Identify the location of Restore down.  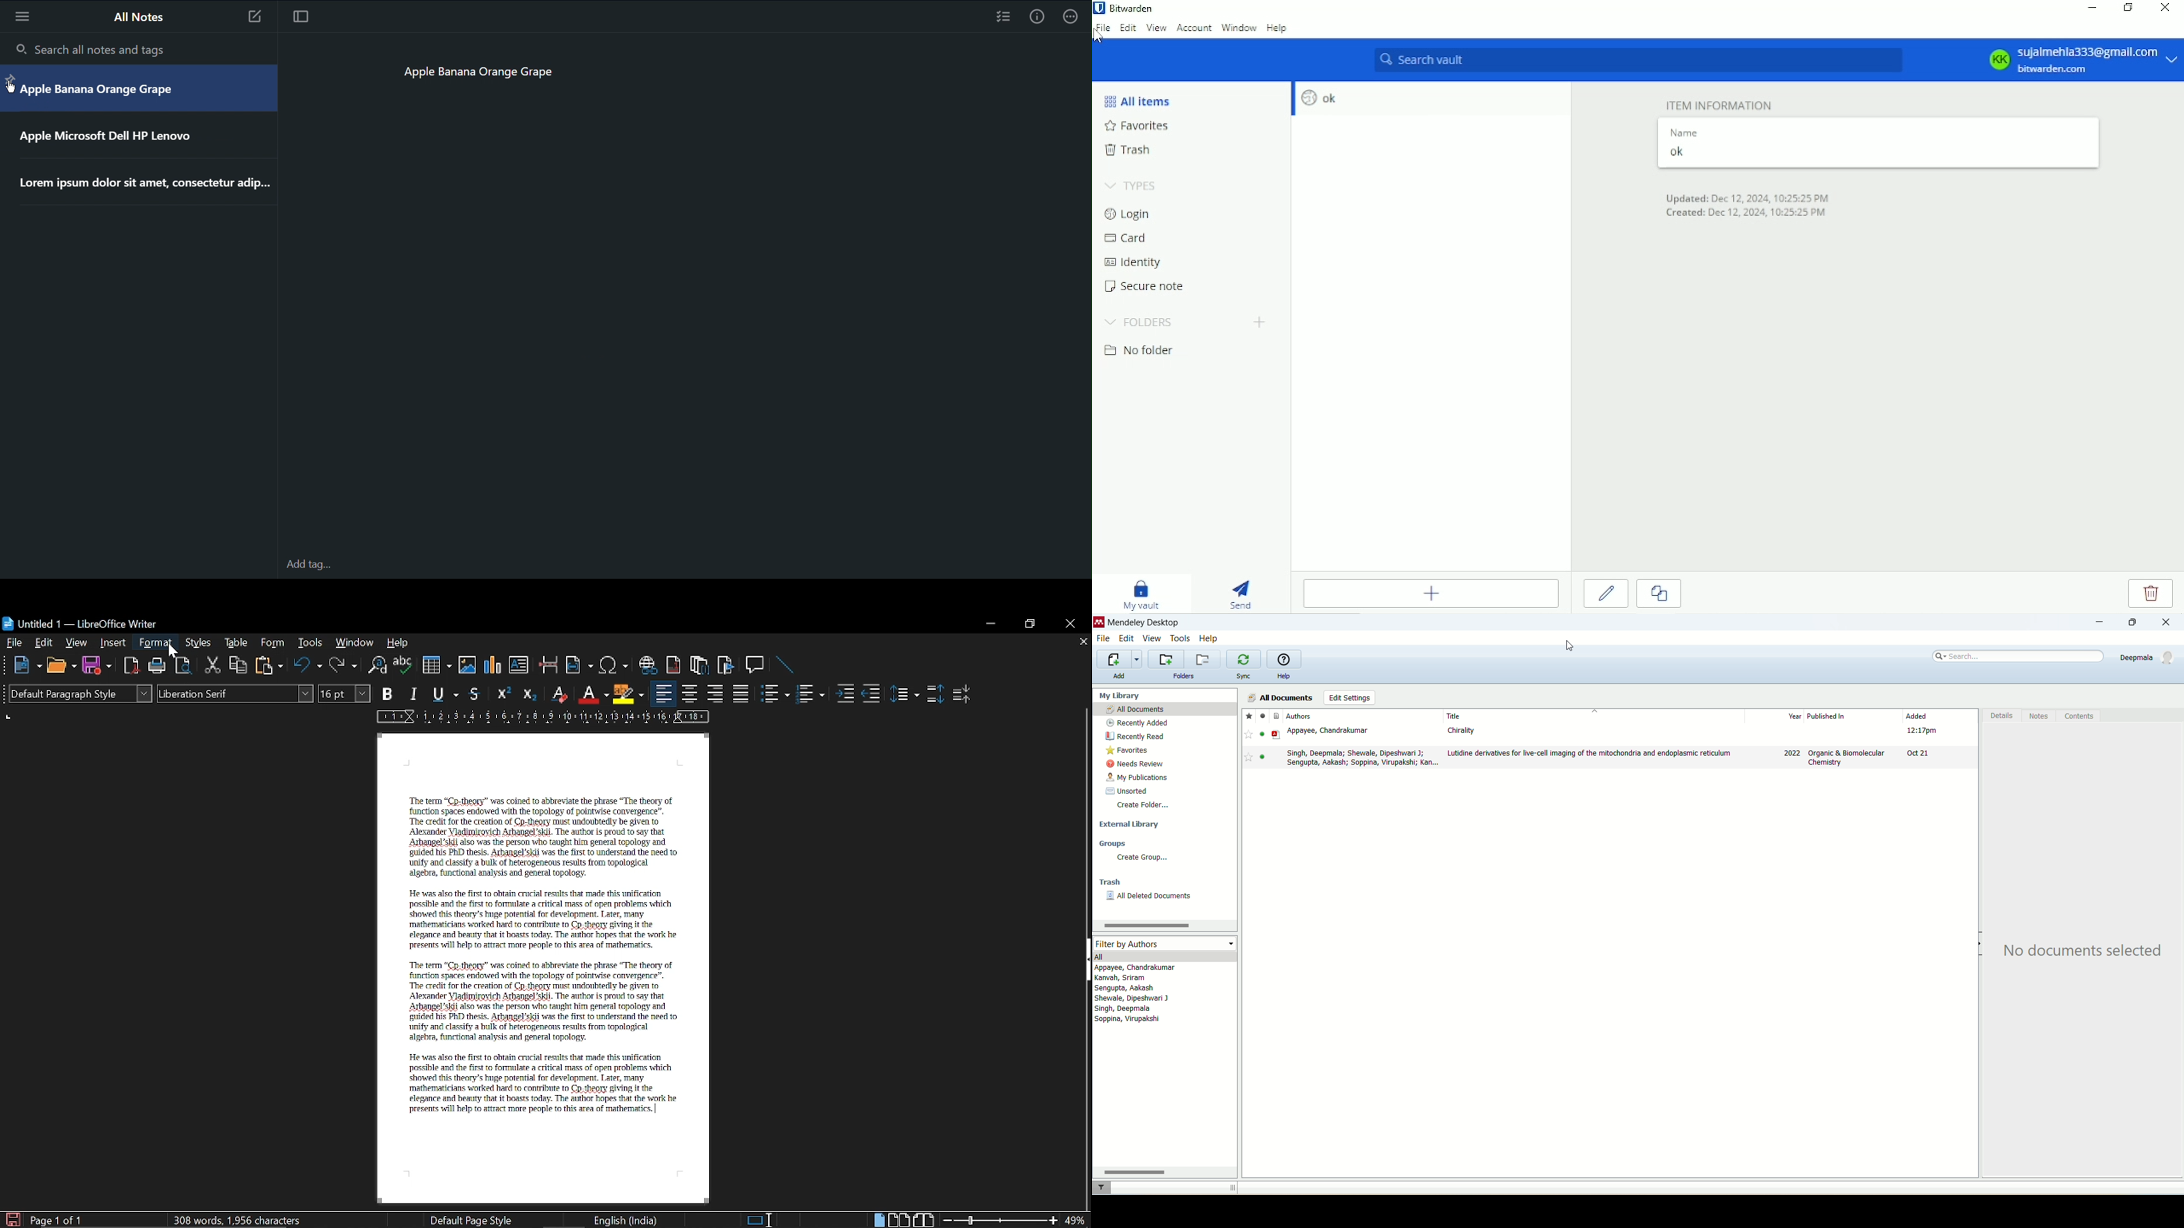
(2128, 7).